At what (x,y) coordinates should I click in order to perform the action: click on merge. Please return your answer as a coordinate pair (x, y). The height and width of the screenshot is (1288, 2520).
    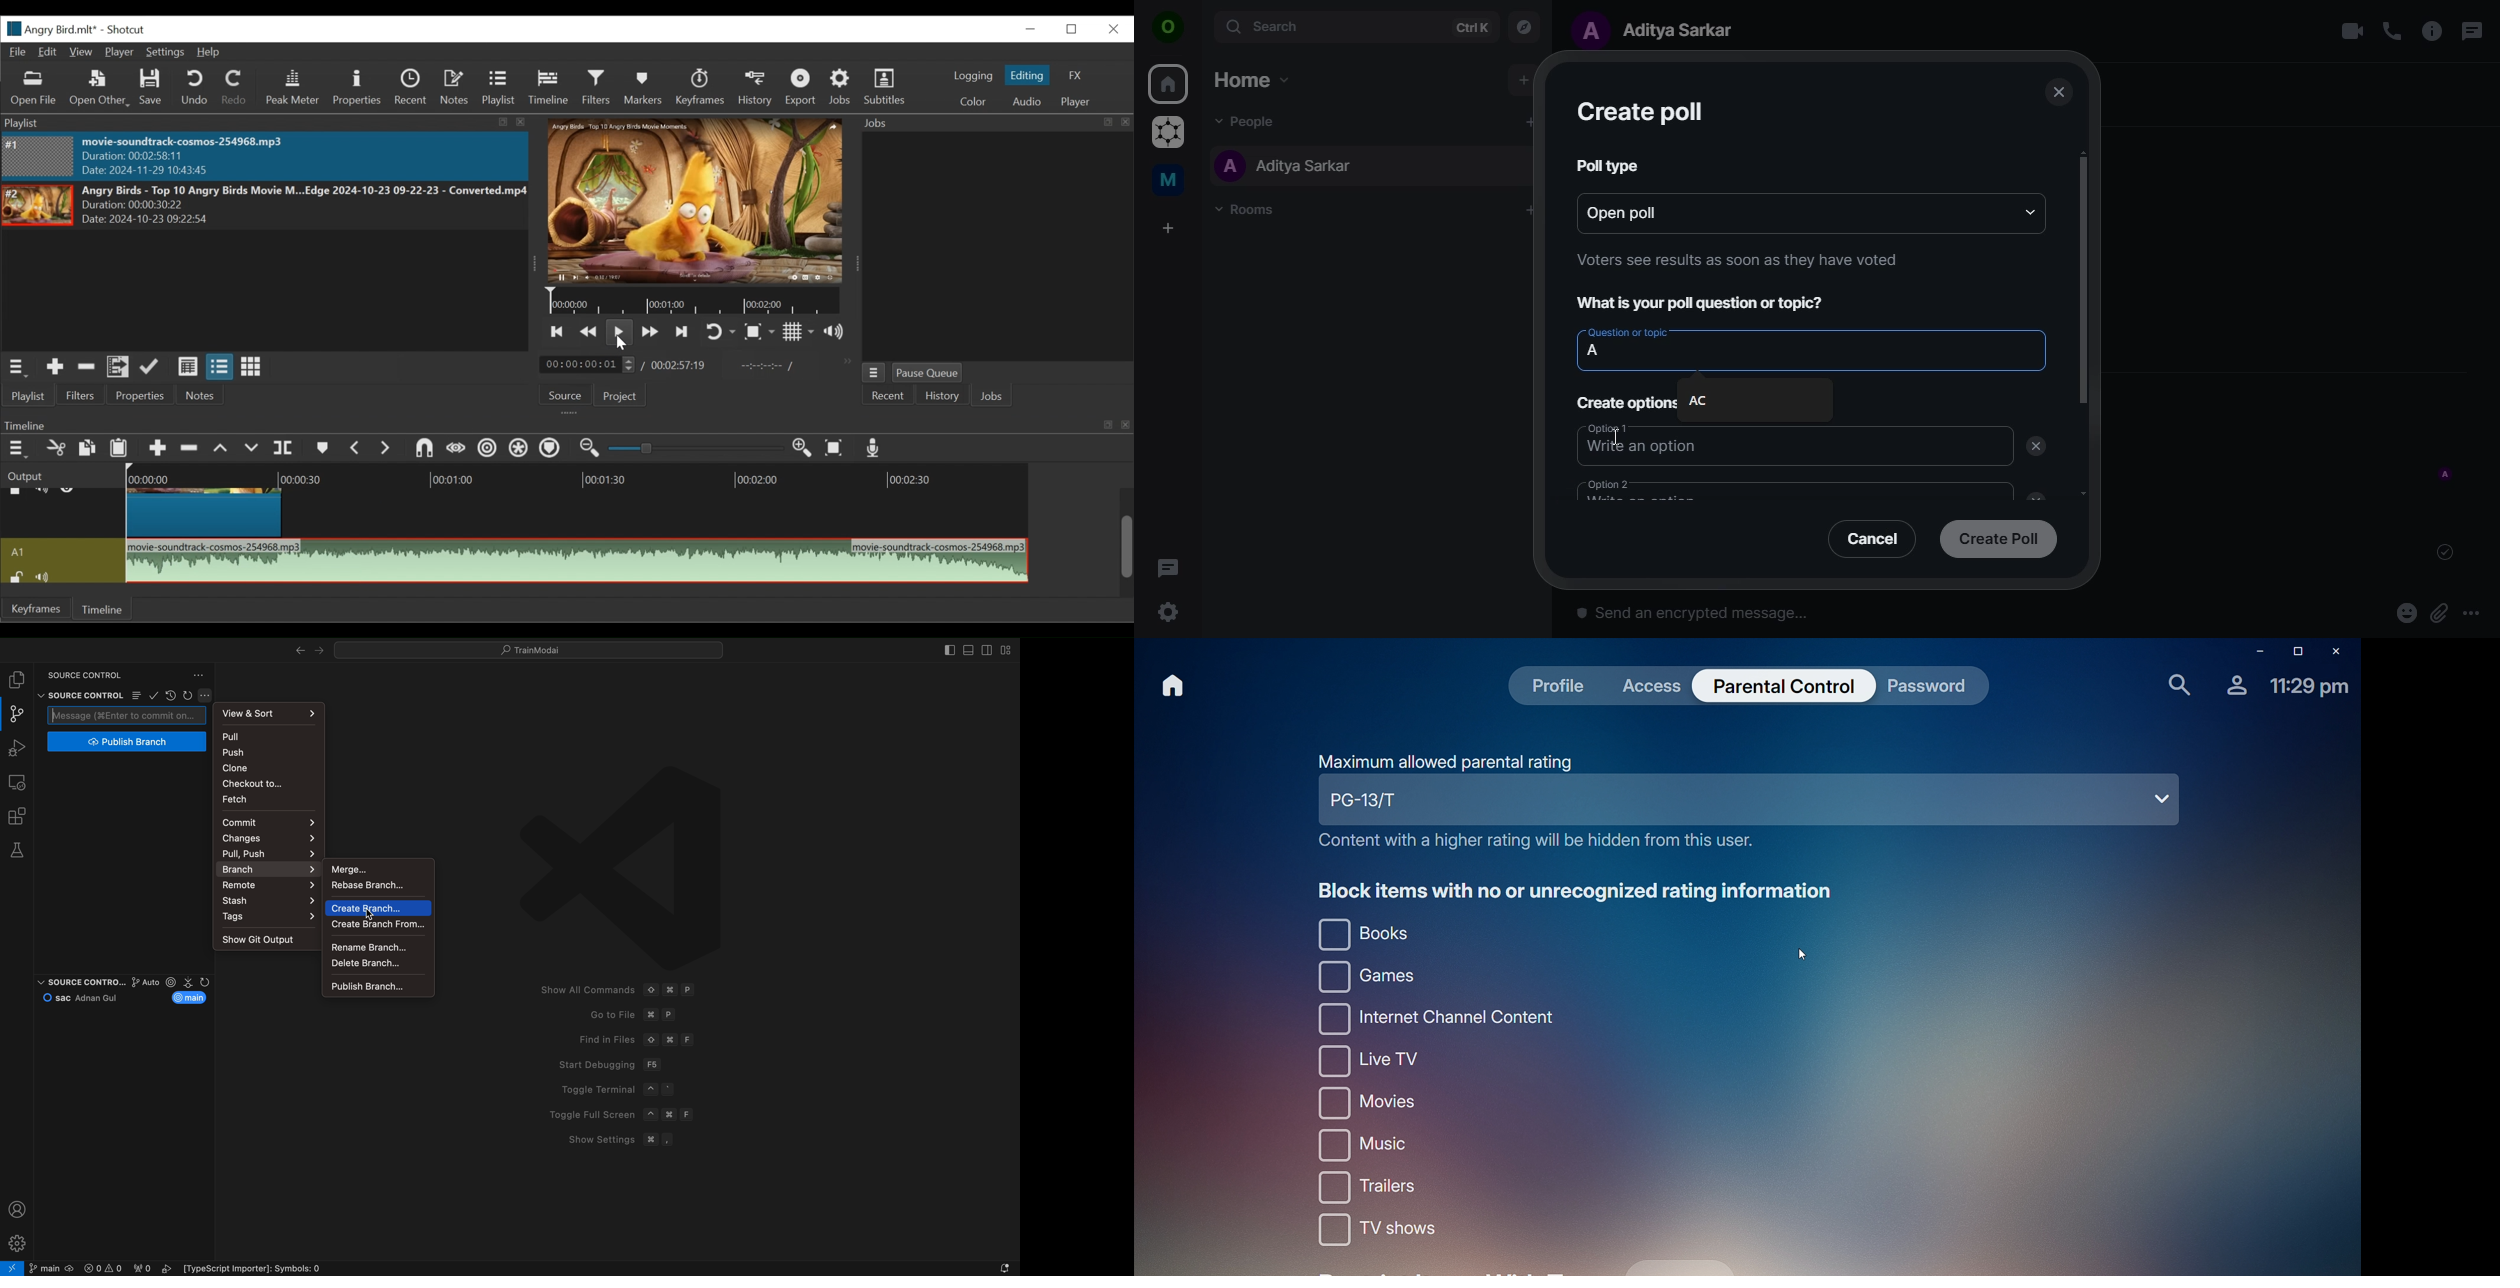
    Looking at the image, I should click on (376, 868).